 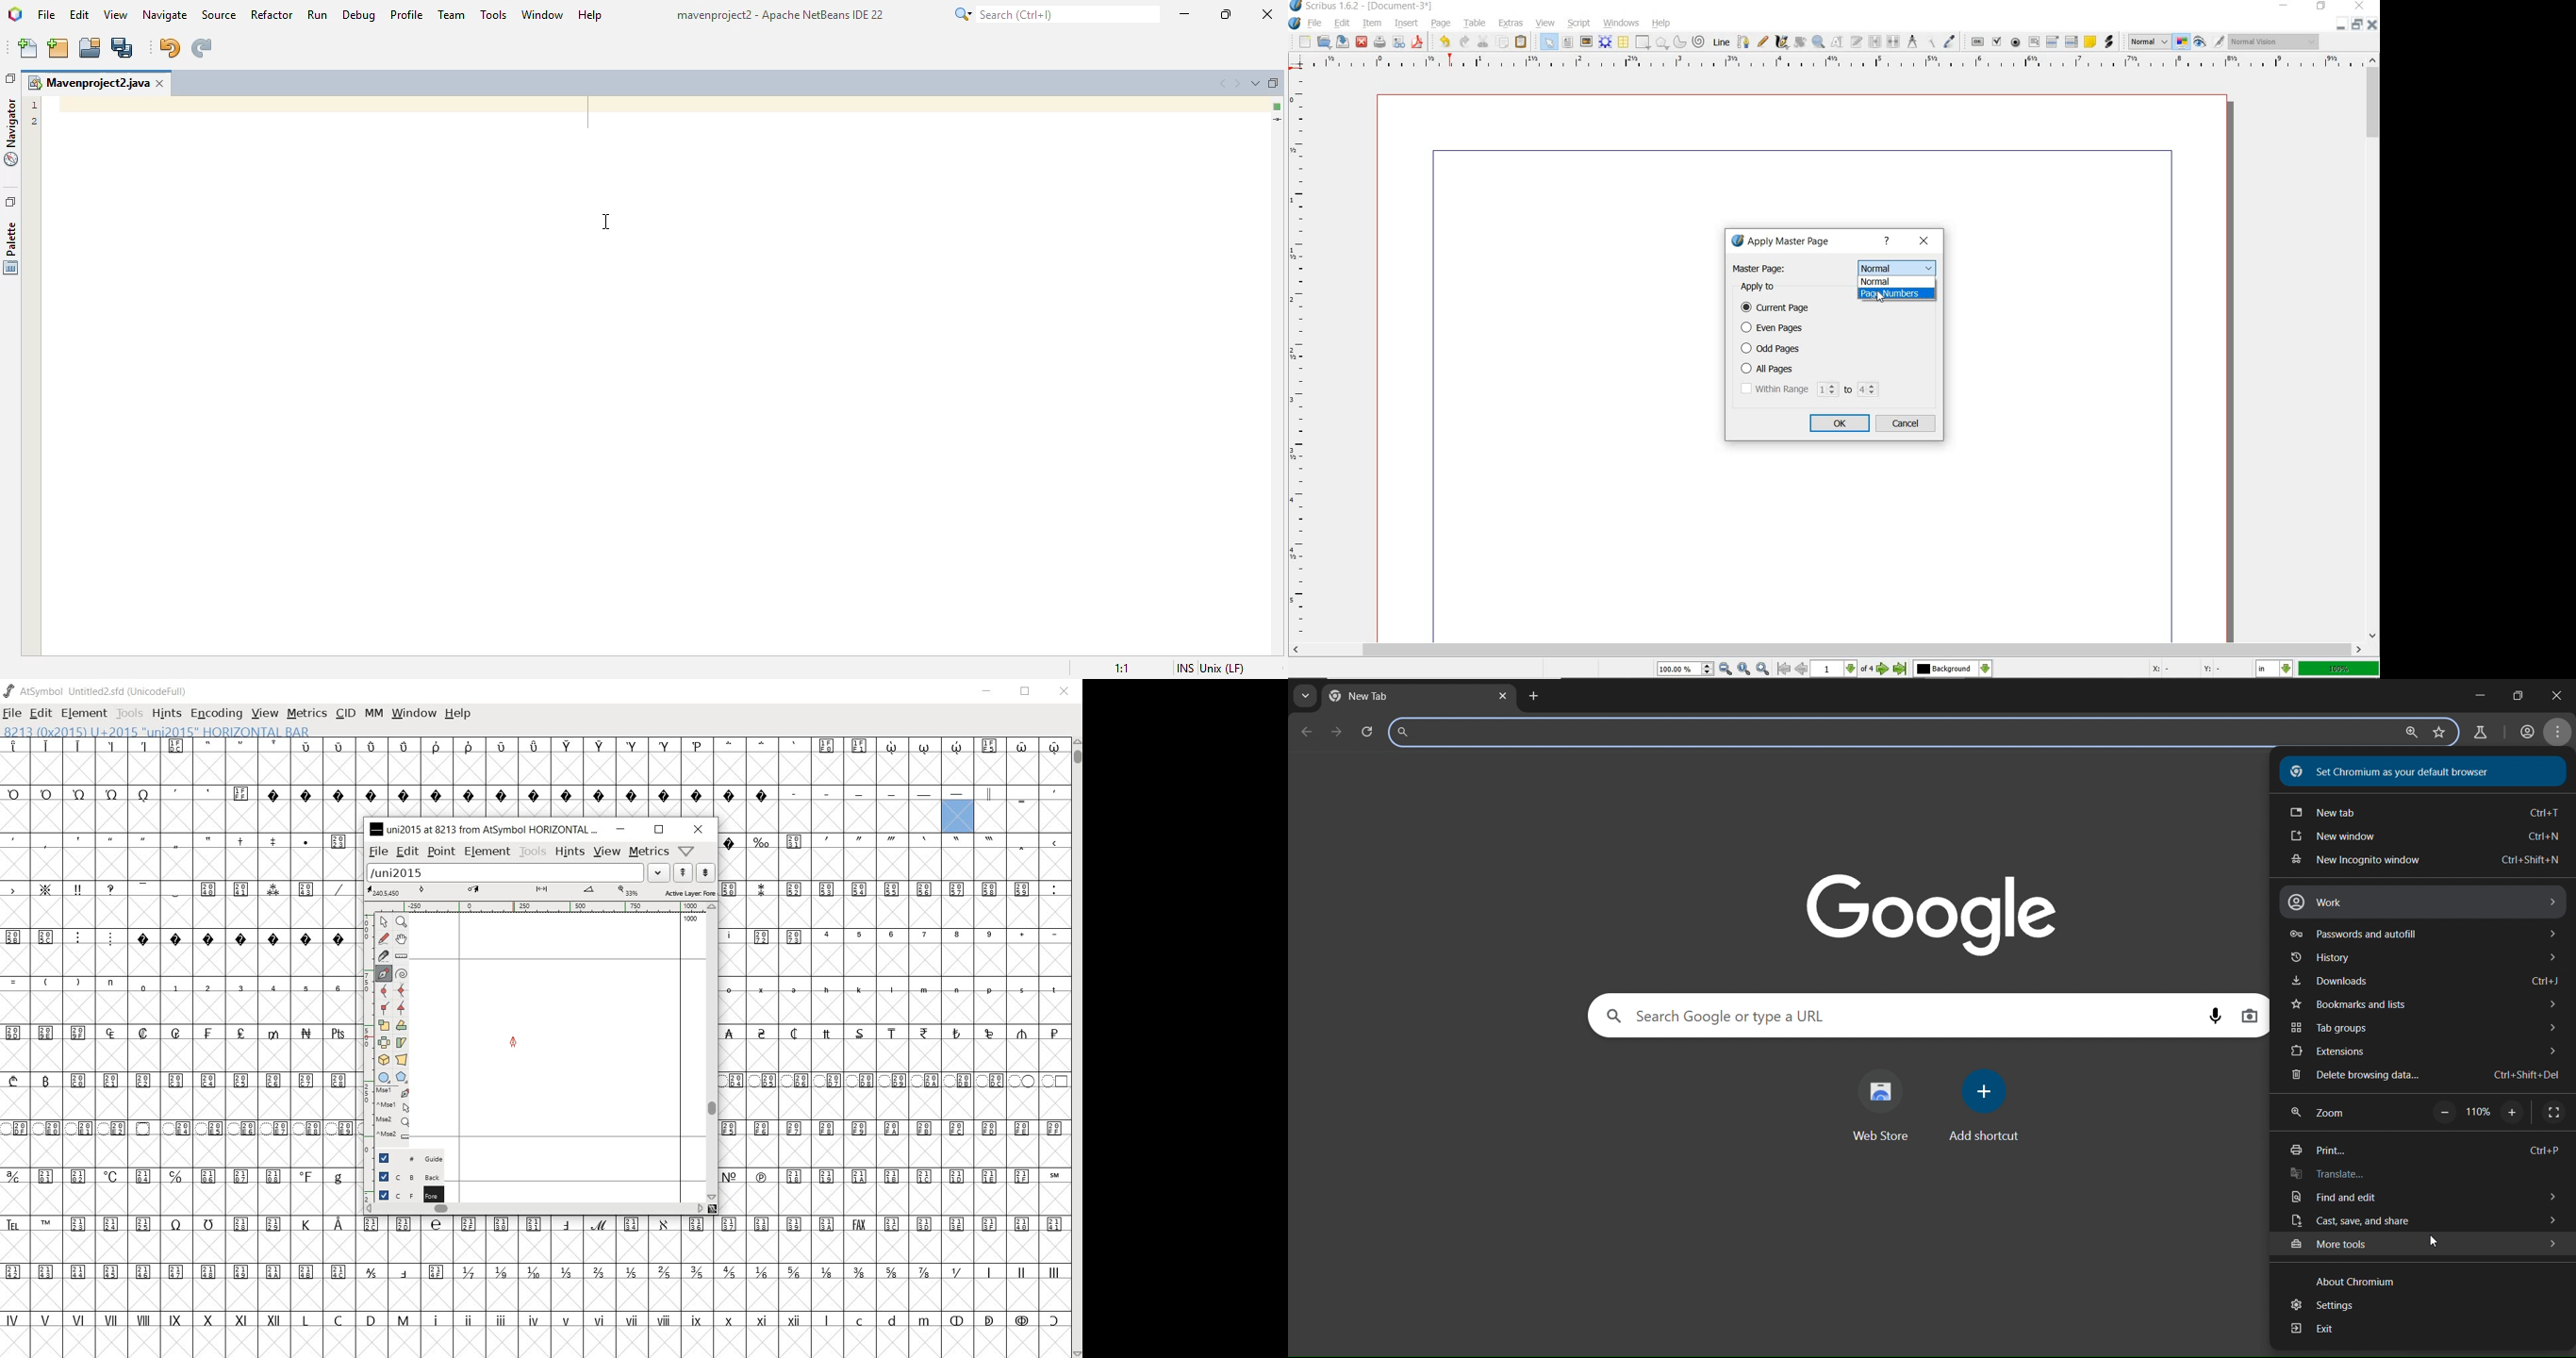 What do you see at coordinates (2202, 42) in the screenshot?
I see `preview mode` at bounding box center [2202, 42].